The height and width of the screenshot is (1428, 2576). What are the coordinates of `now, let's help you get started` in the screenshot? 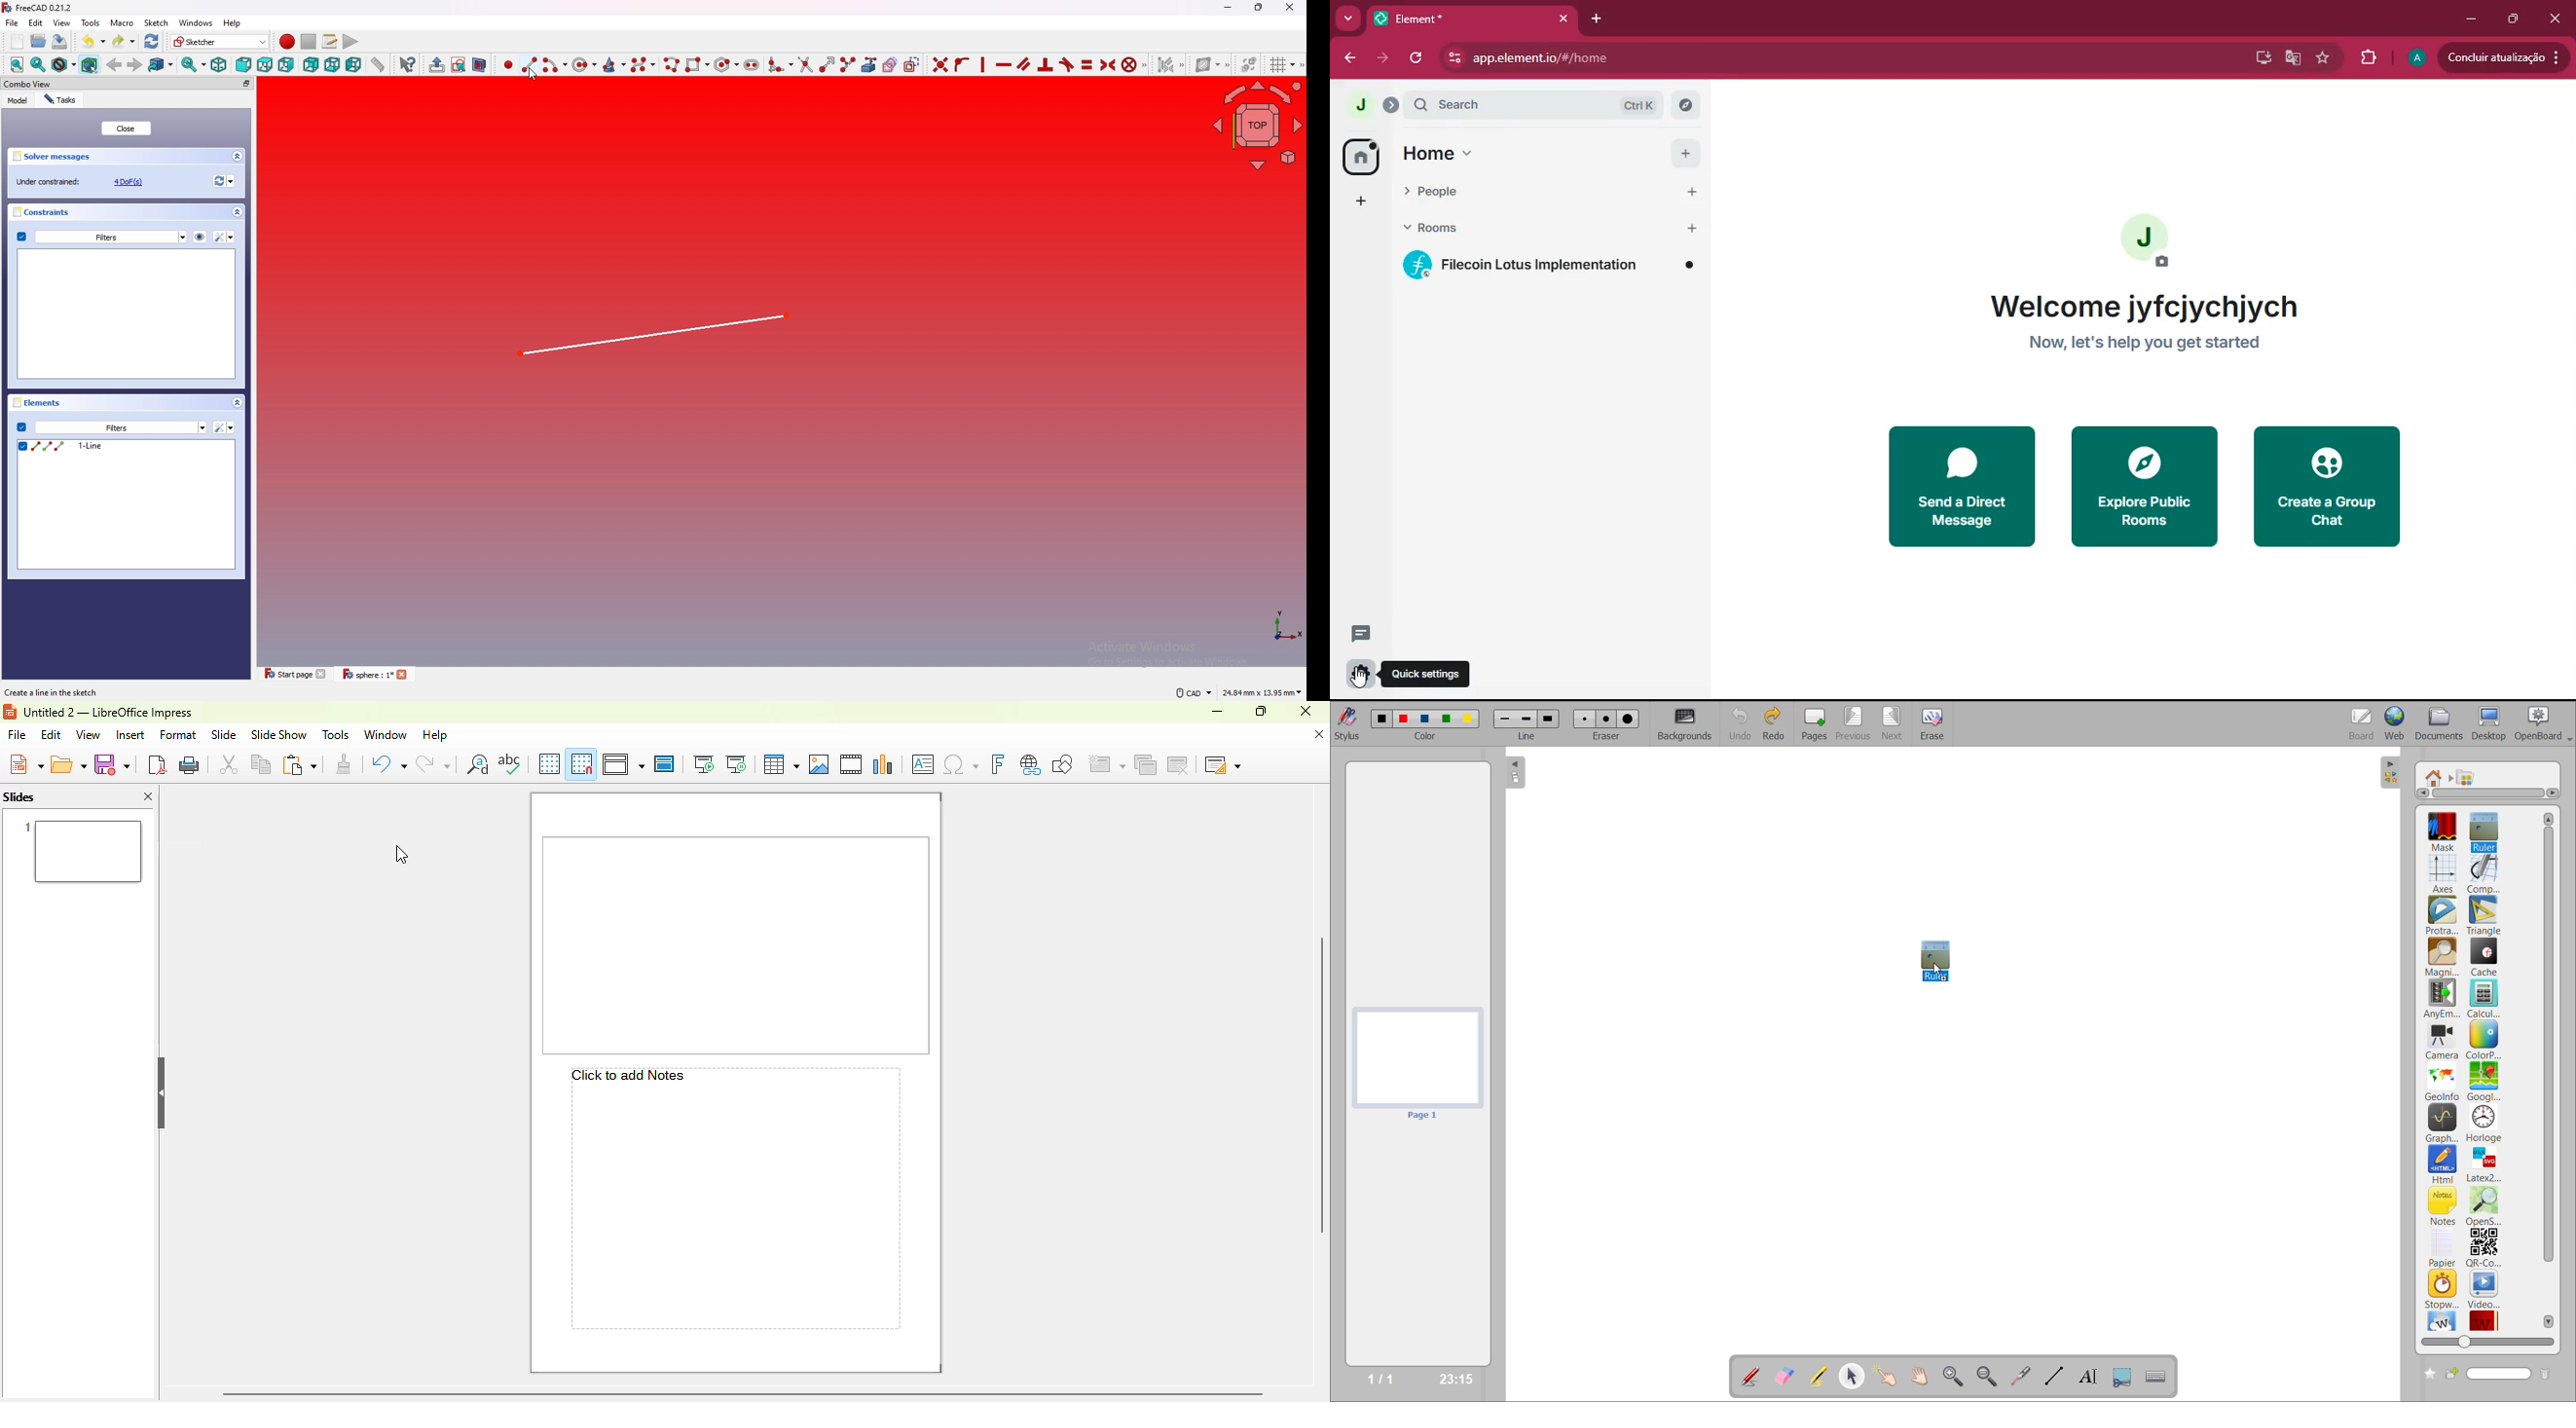 It's located at (2153, 343).